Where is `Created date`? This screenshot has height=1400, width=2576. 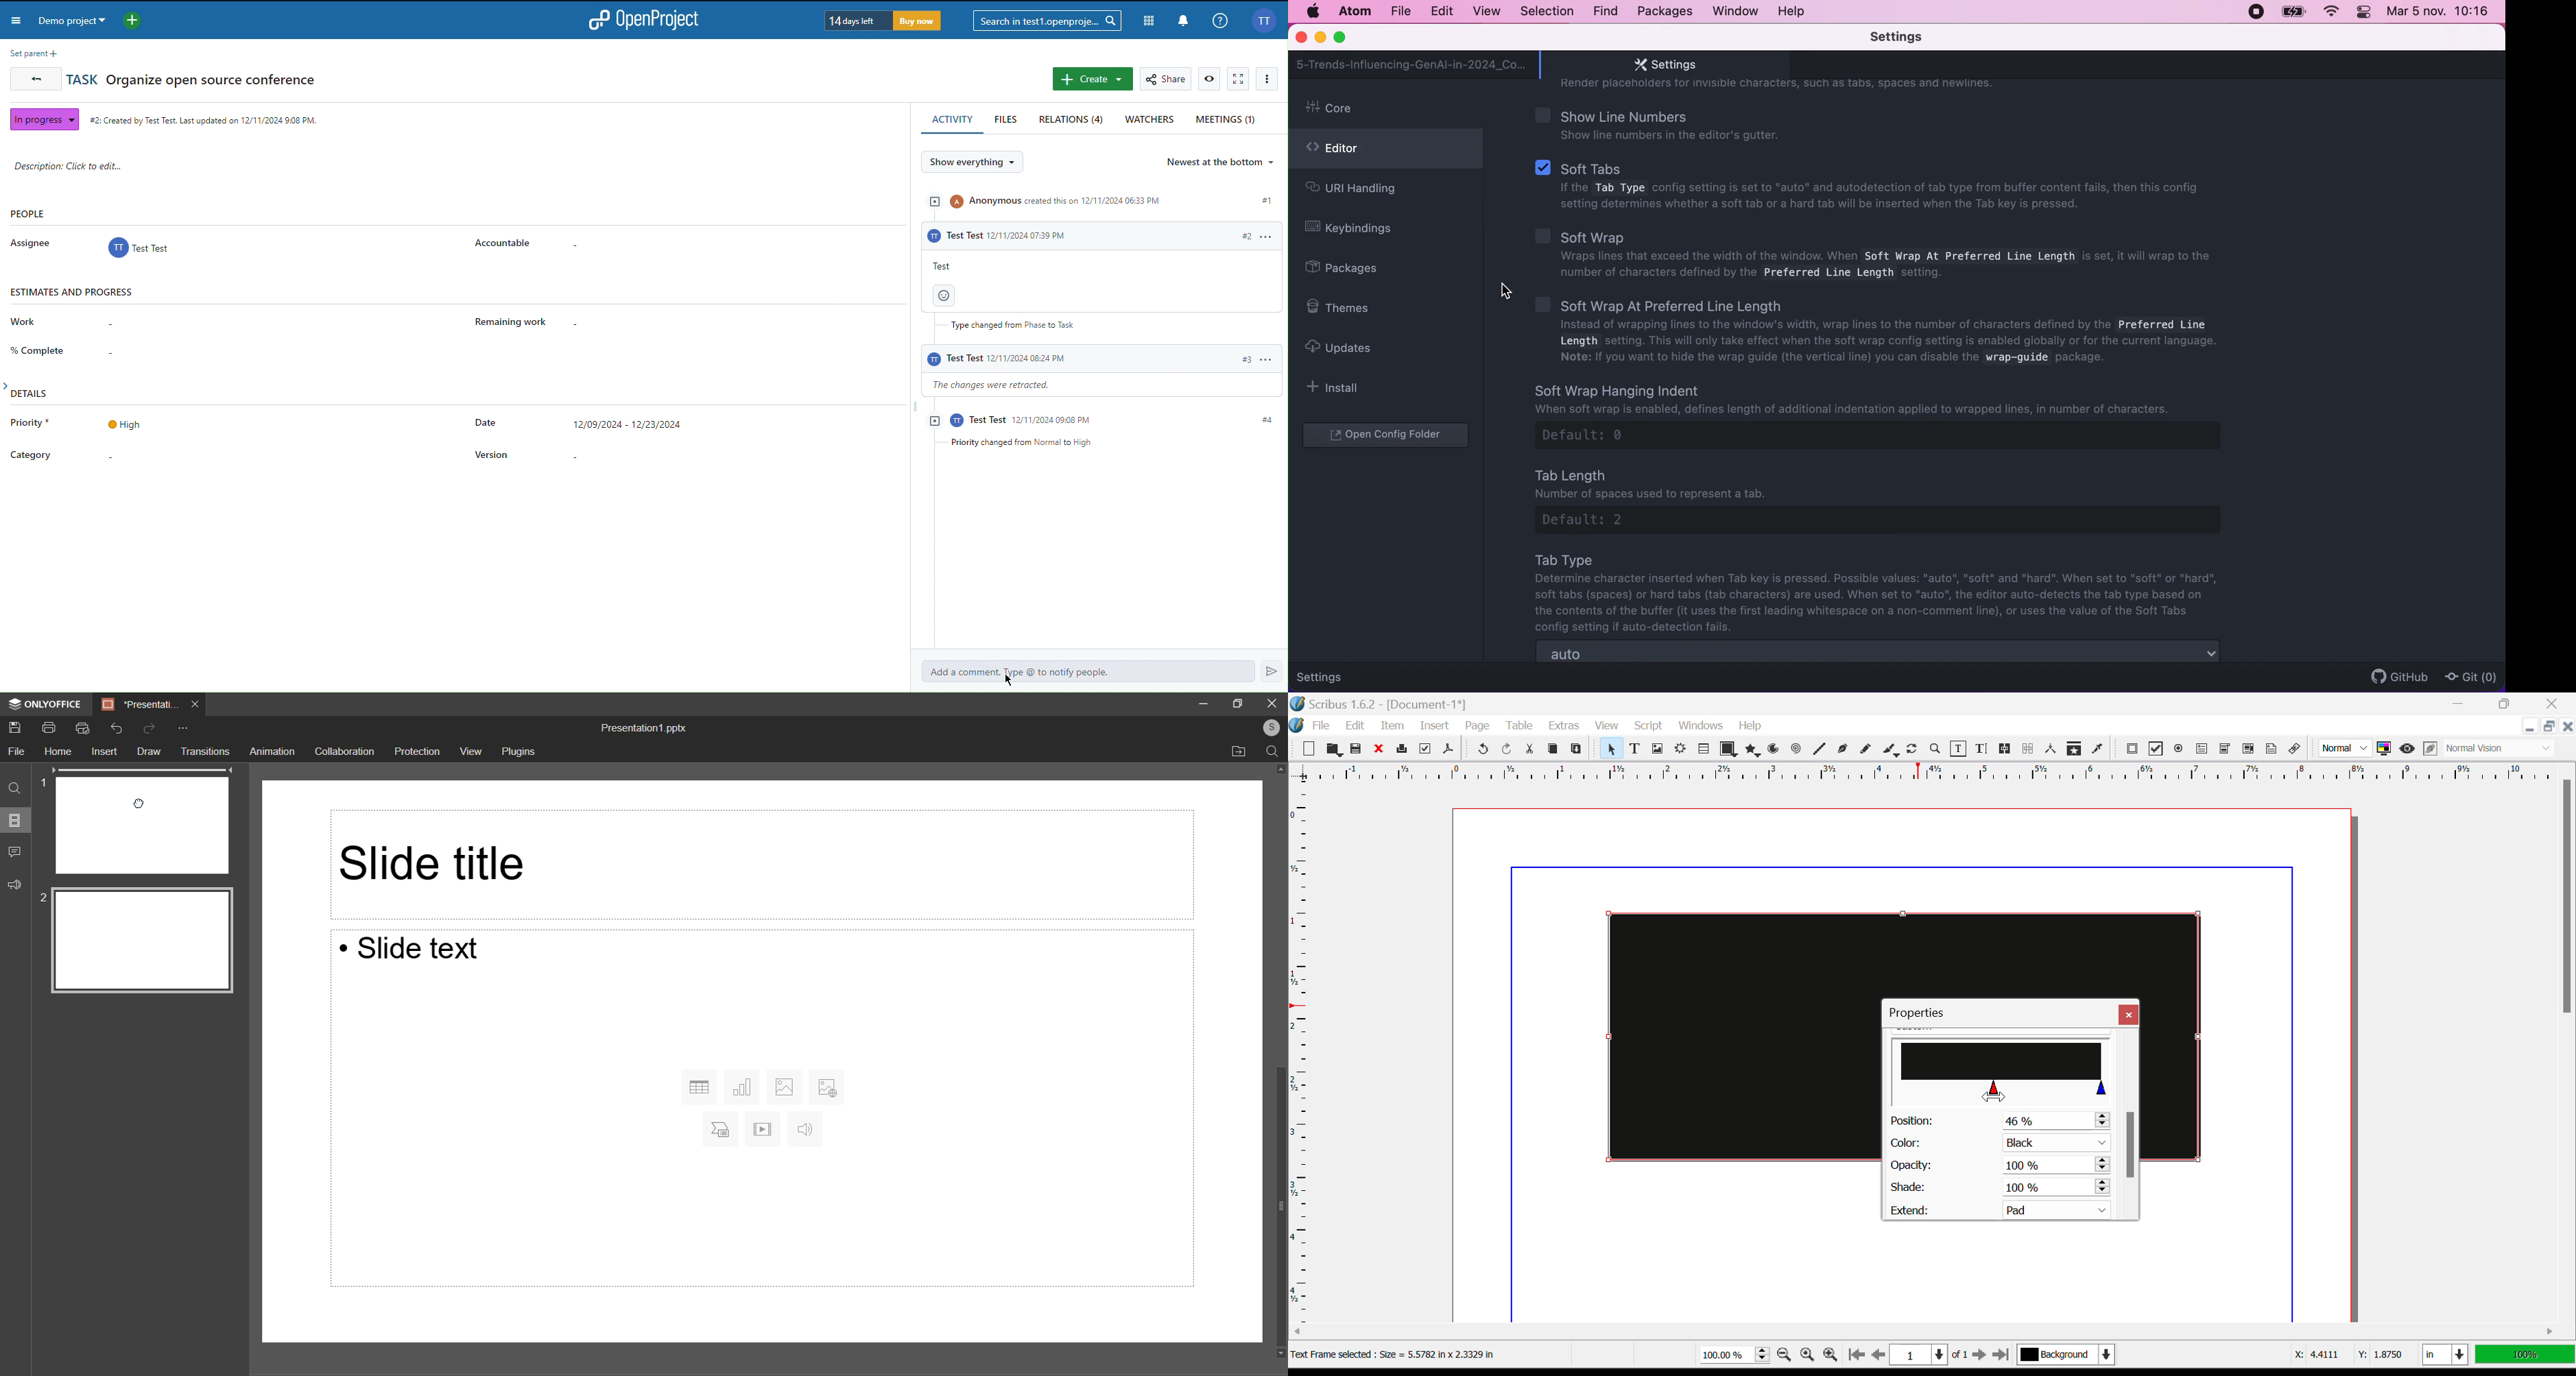
Created date is located at coordinates (205, 118).